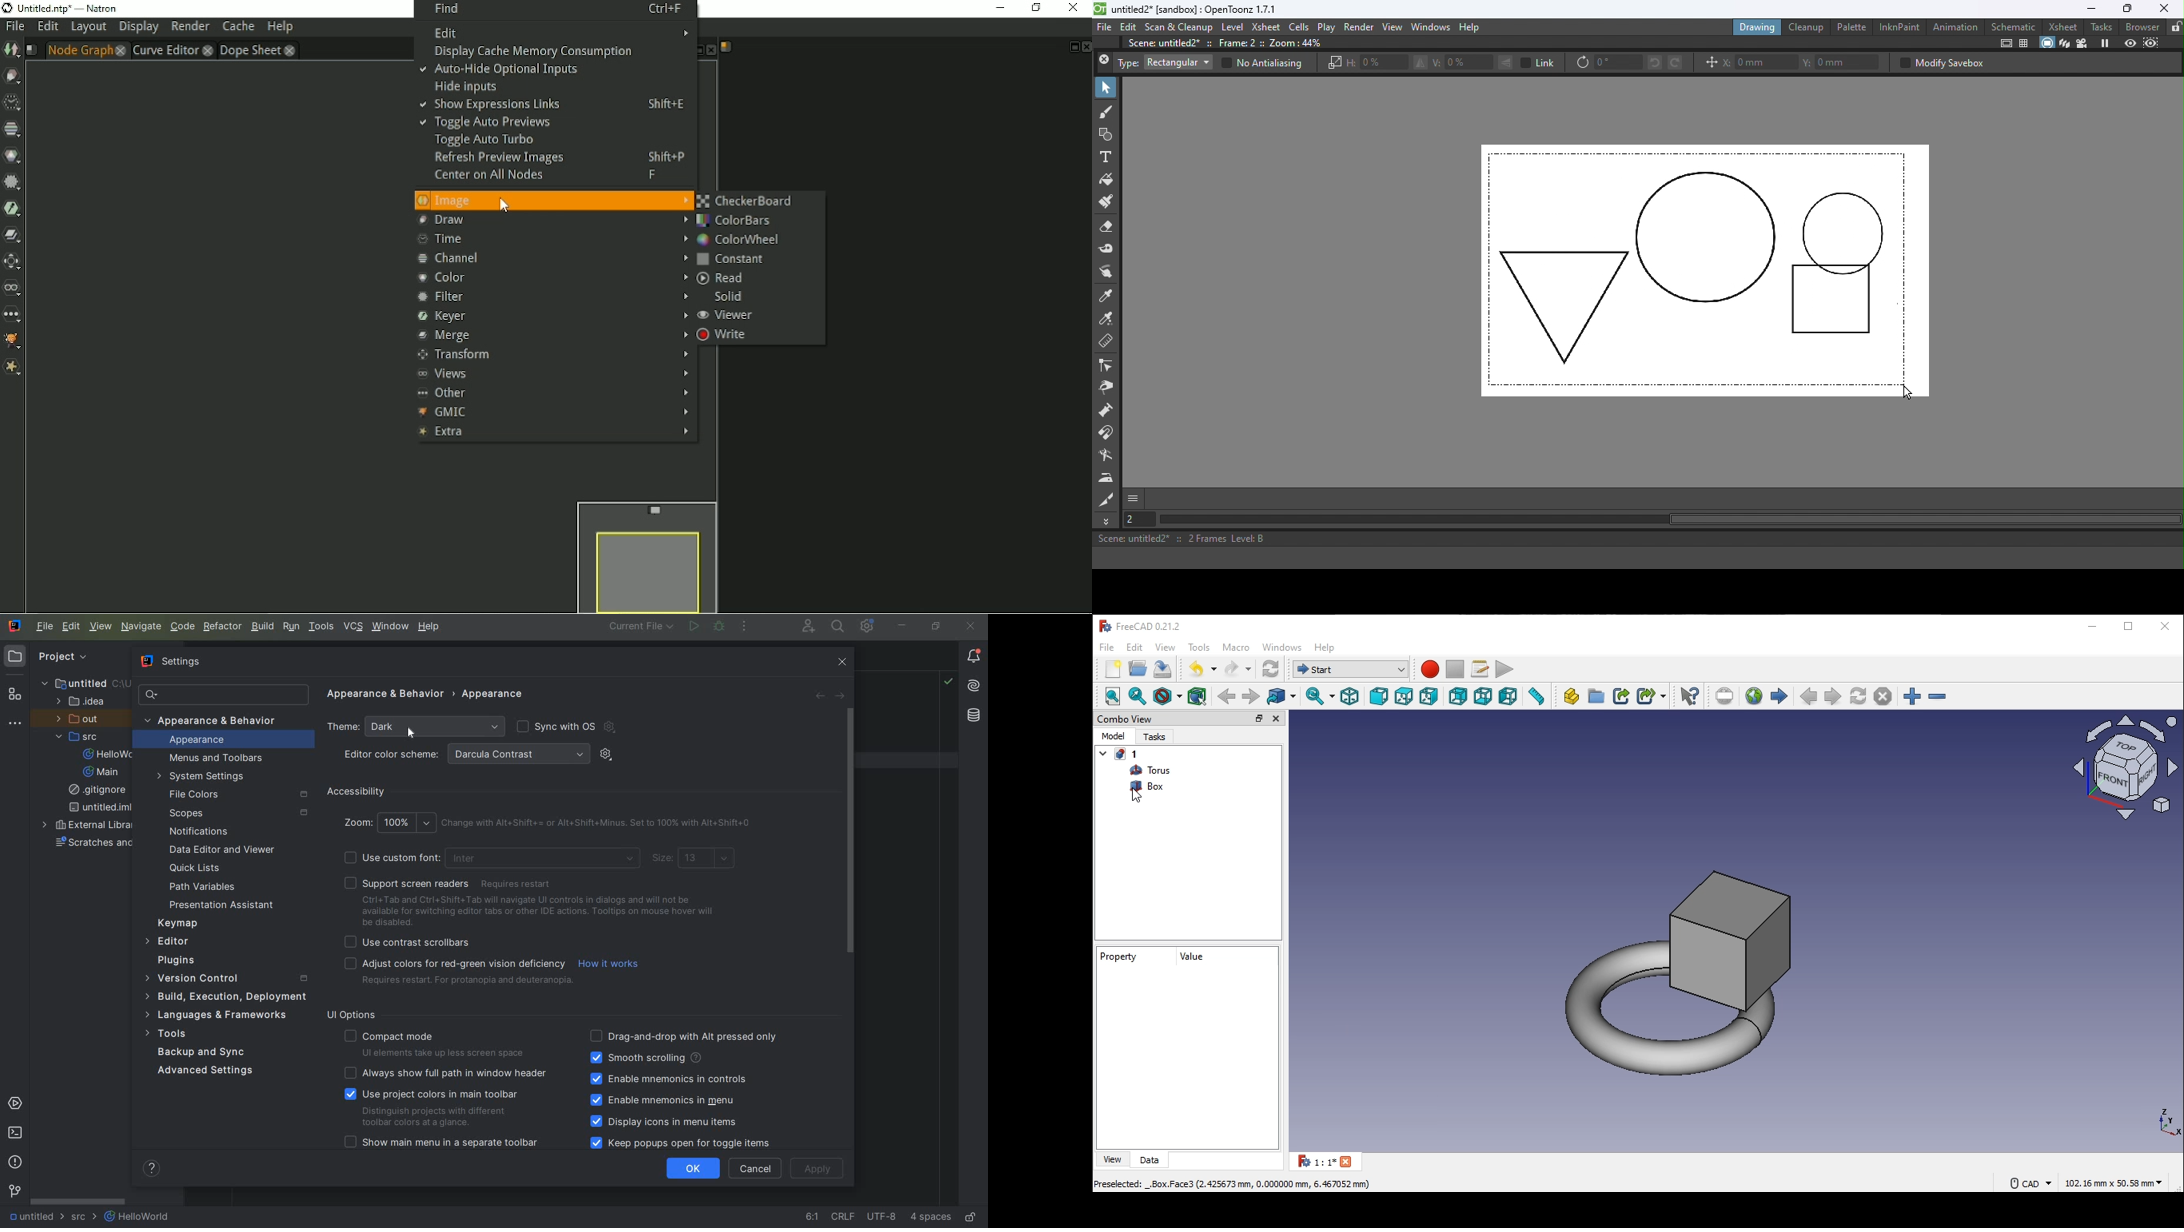 The image size is (2184, 1232). I want to click on stop macro recording, so click(1454, 670).